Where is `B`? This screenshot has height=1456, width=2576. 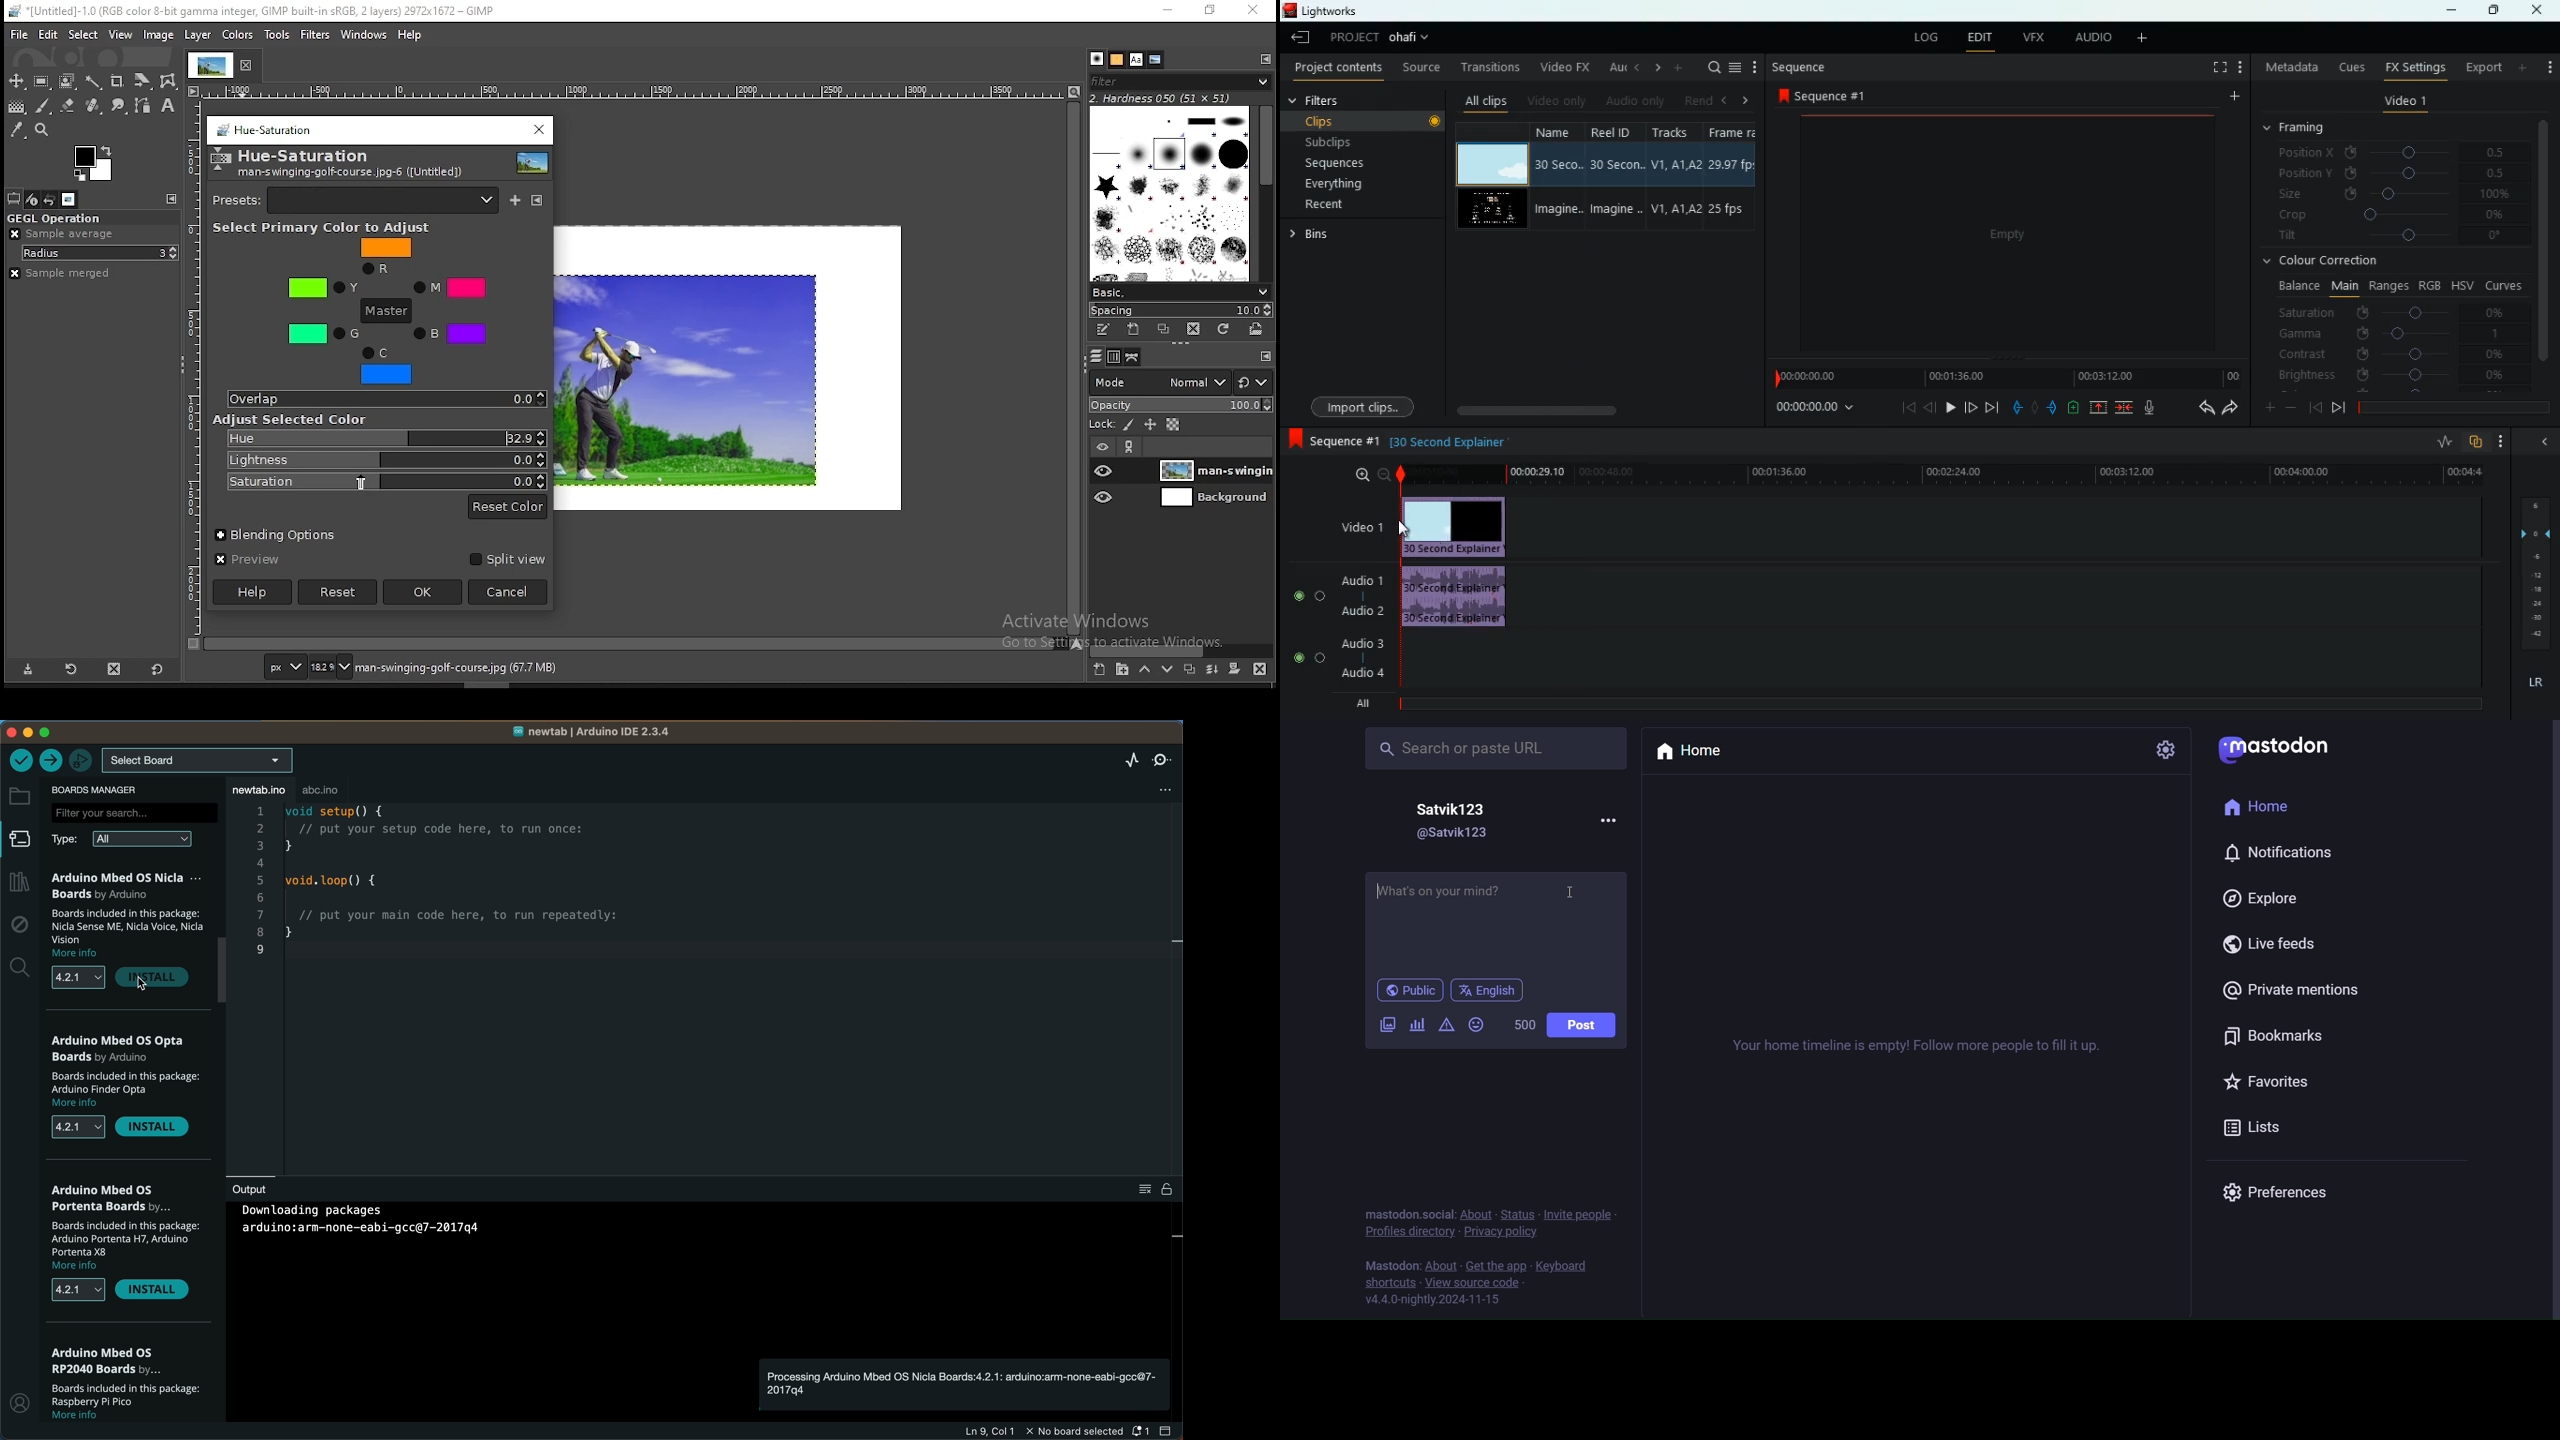
B is located at coordinates (452, 333).